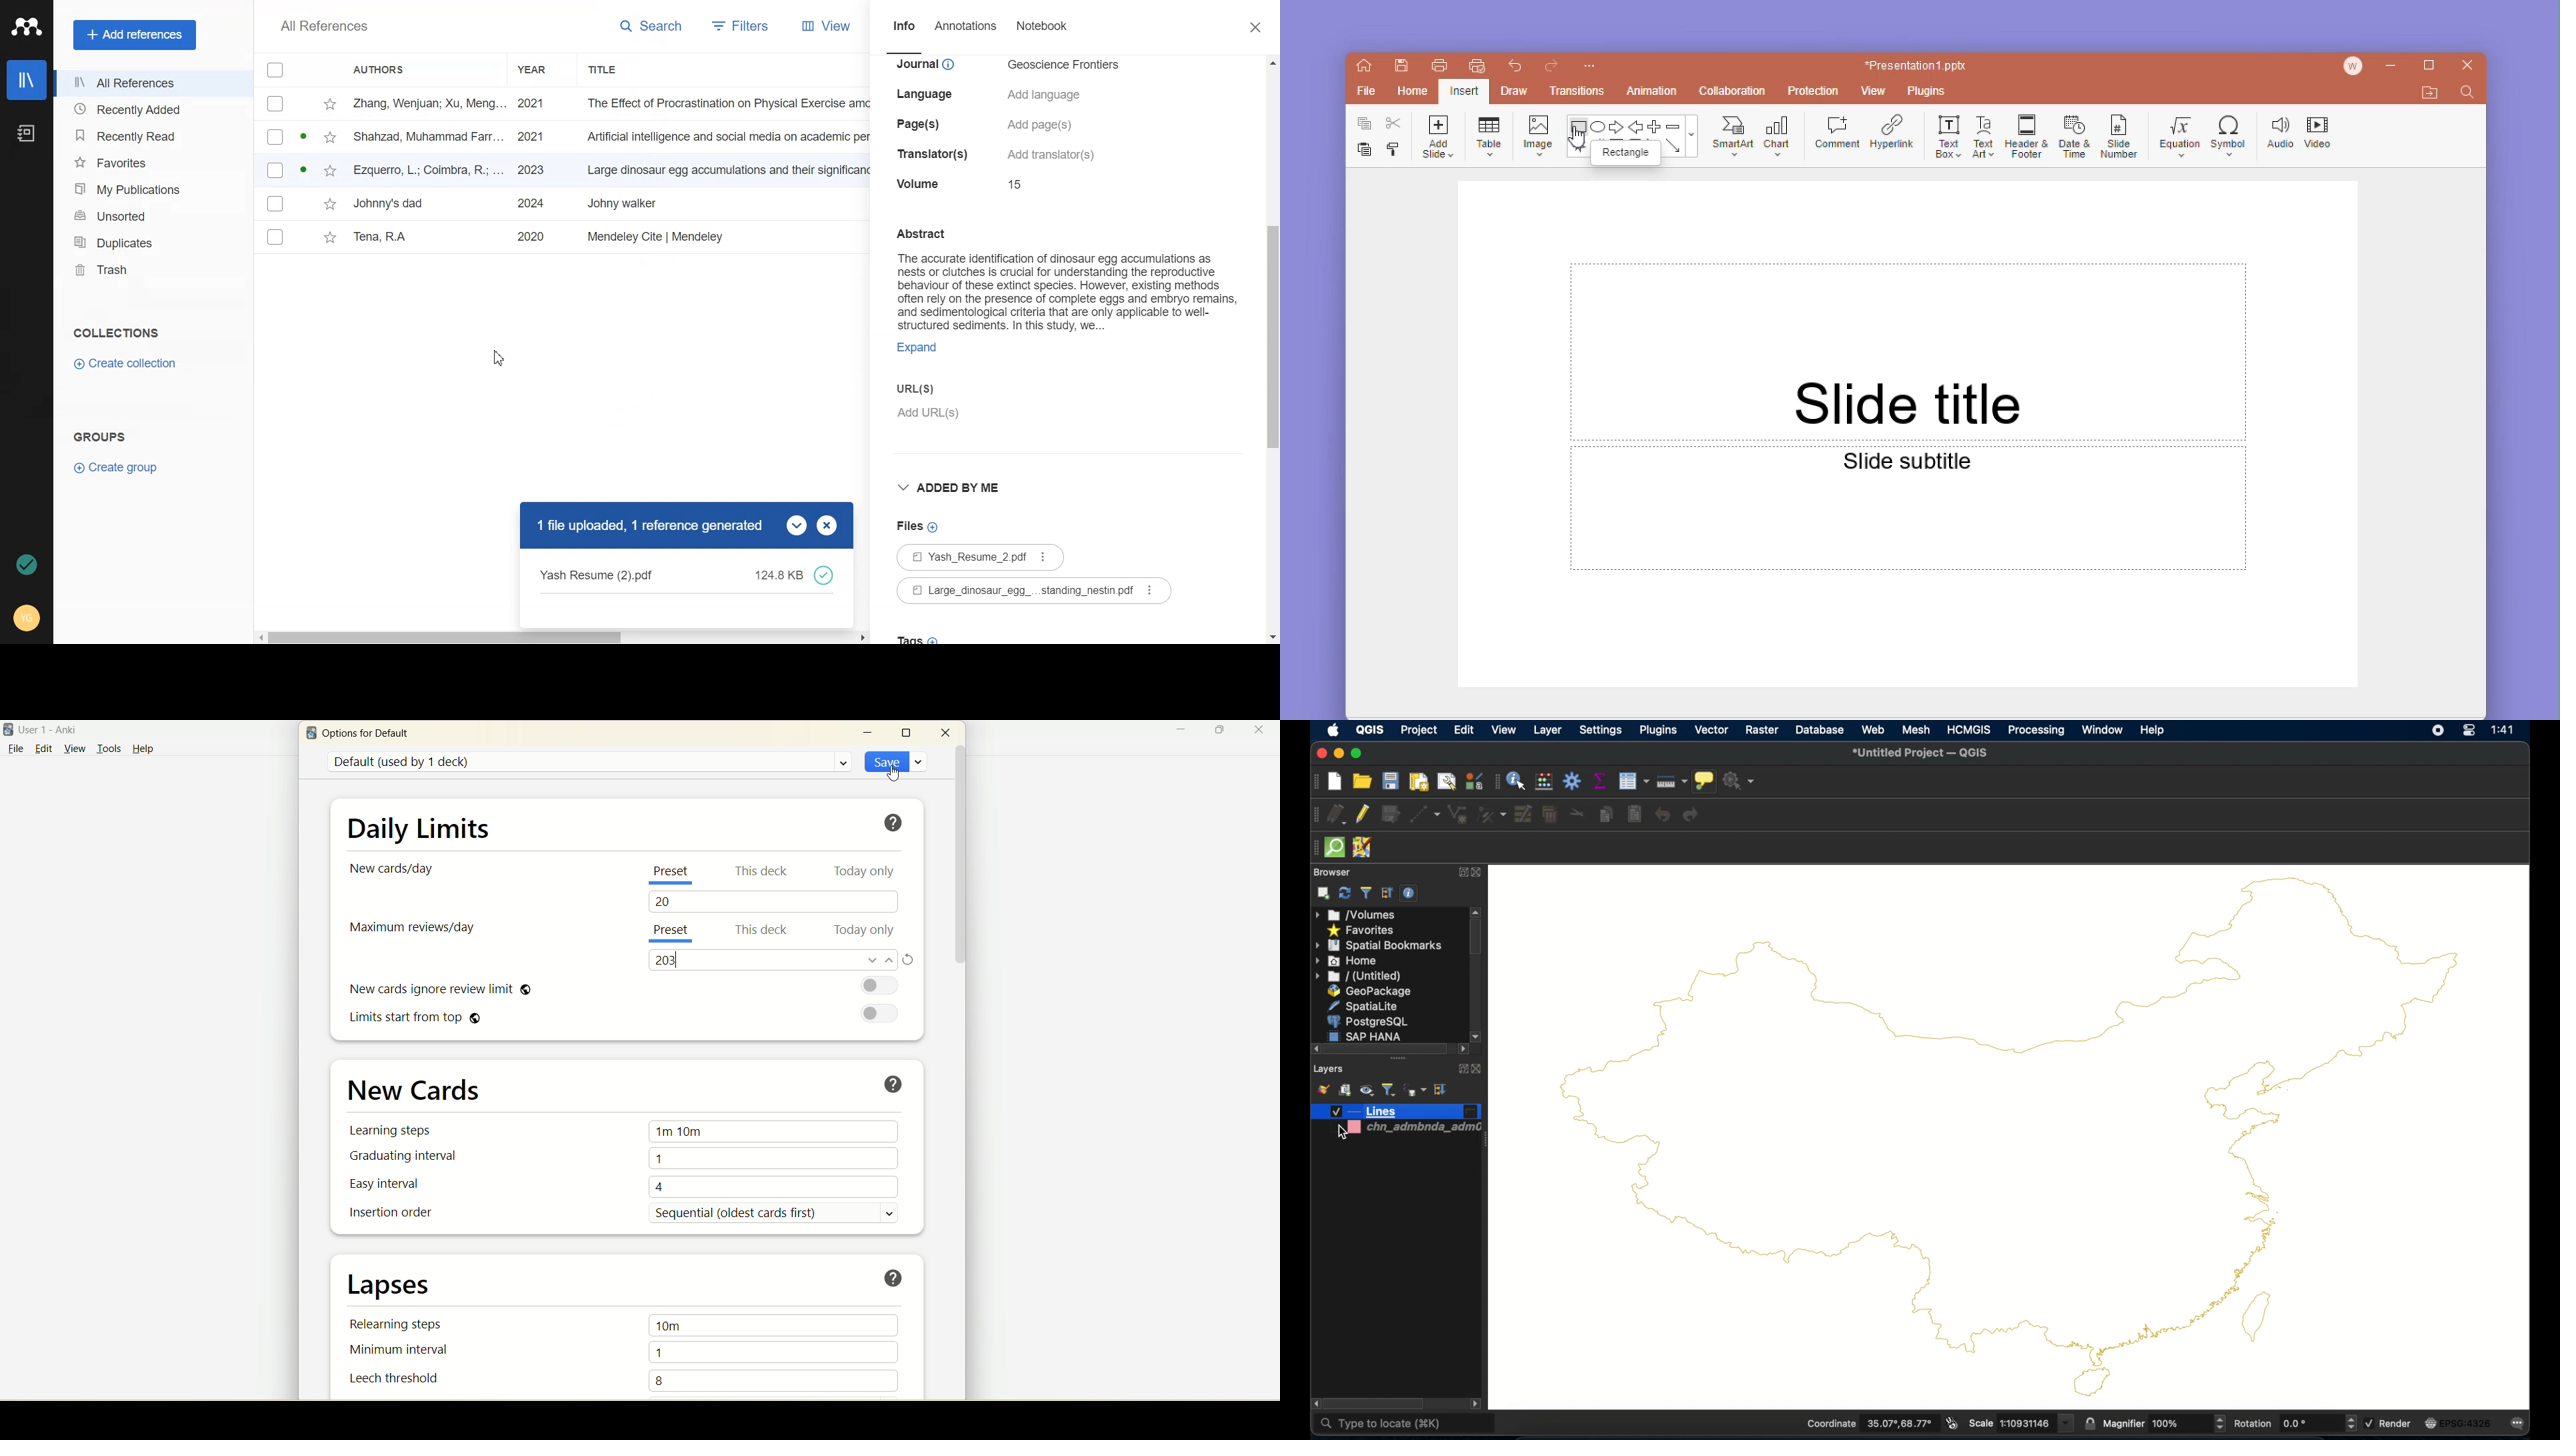 The width and height of the screenshot is (2576, 1456). Describe the element at coordinates (1064, 273) in the screenshot. I see `Text` at that location.